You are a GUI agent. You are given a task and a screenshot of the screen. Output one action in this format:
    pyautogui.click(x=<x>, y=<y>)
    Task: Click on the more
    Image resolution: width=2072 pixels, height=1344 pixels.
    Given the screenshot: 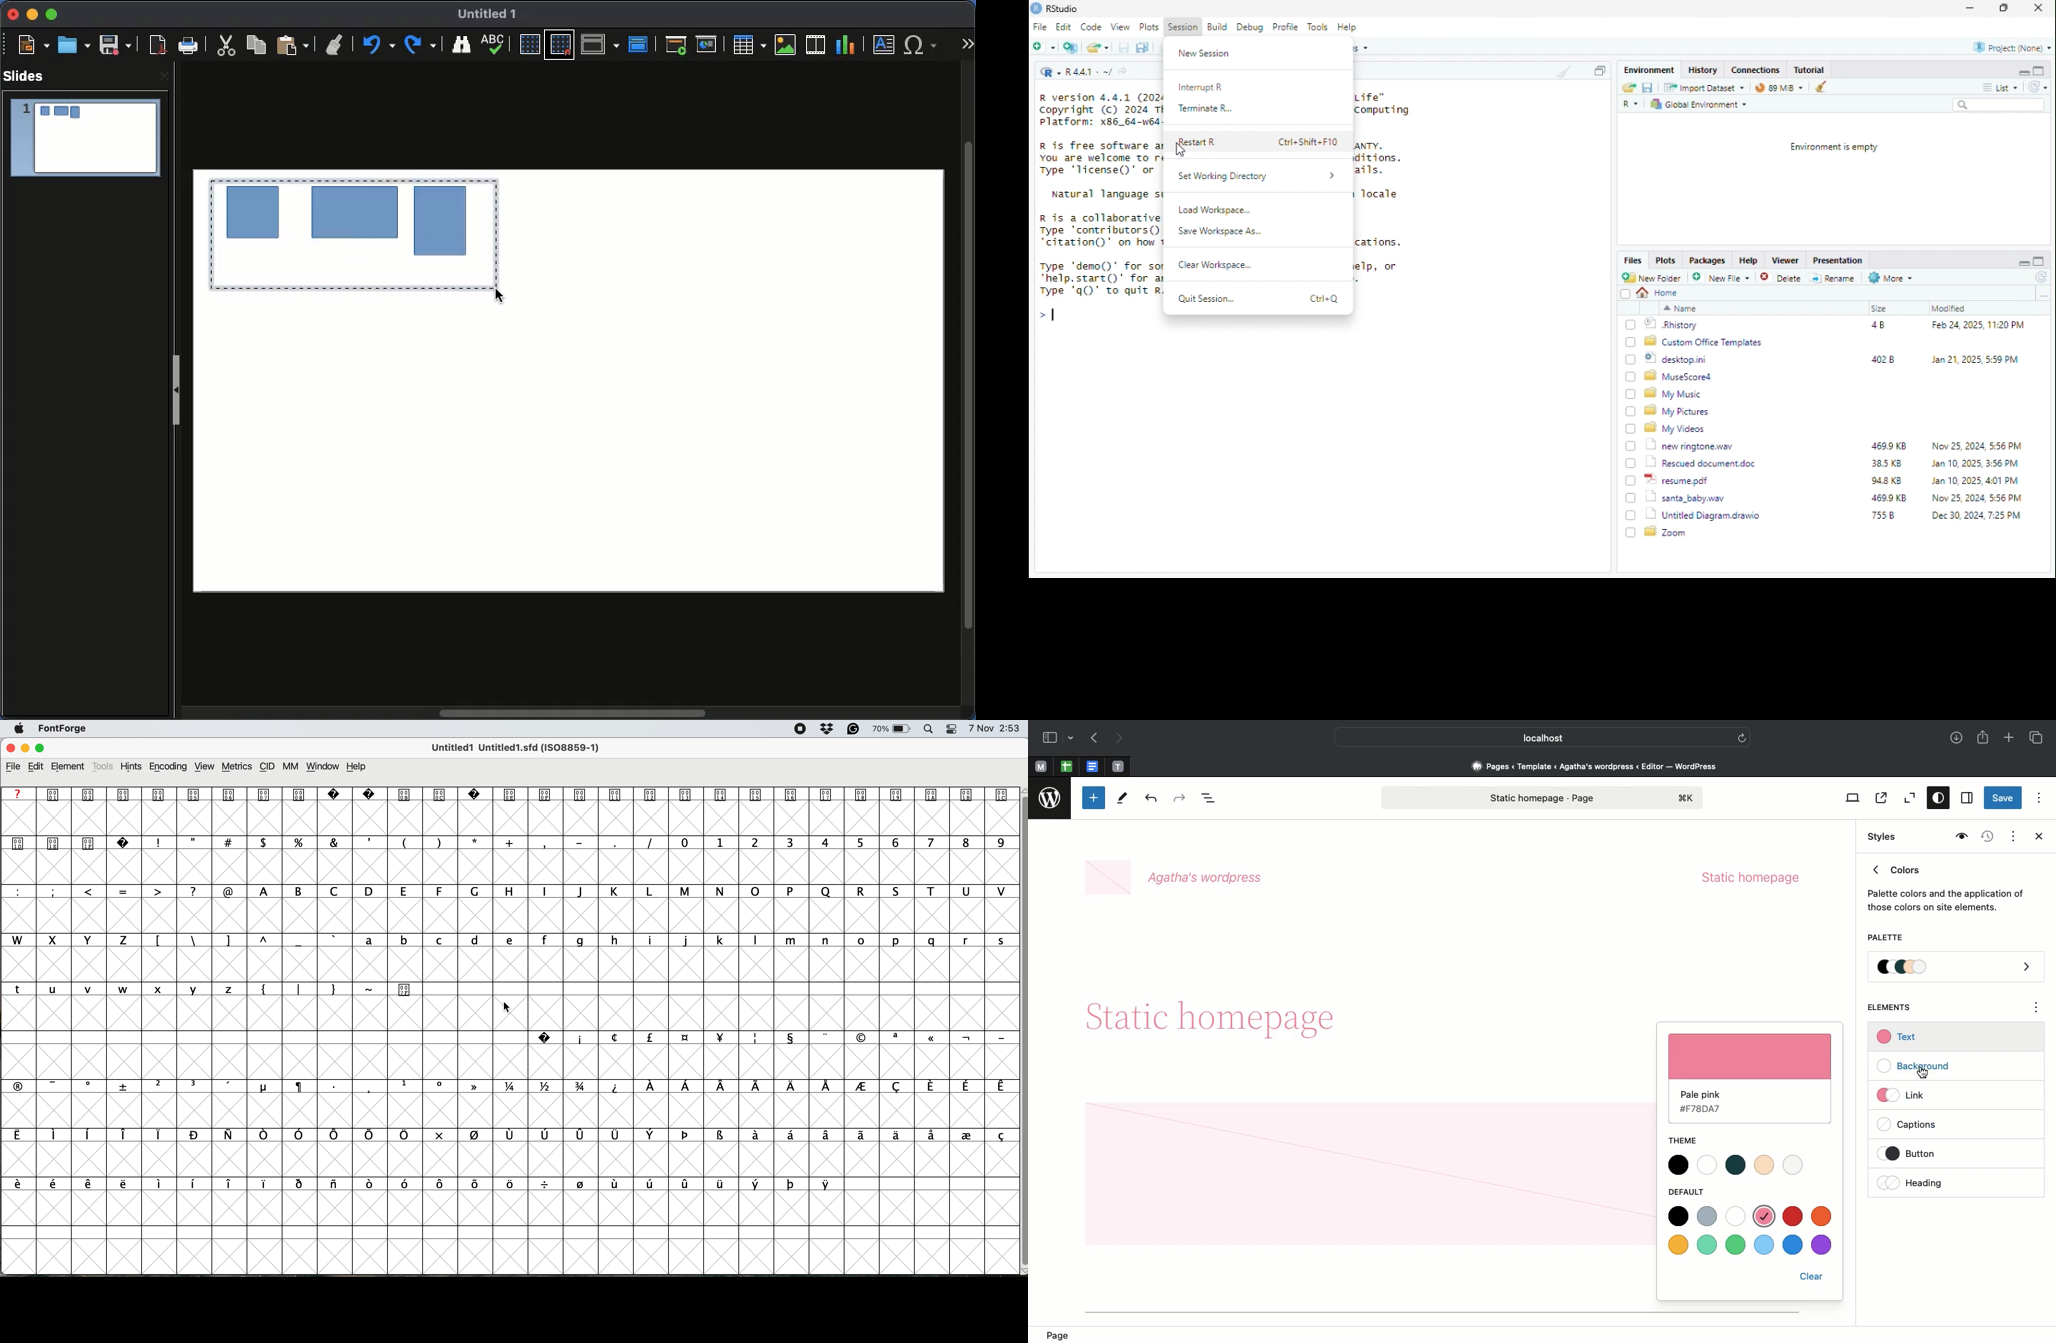 What is the action you would take?
    pyautogui.click(x=2043, y=295)
    